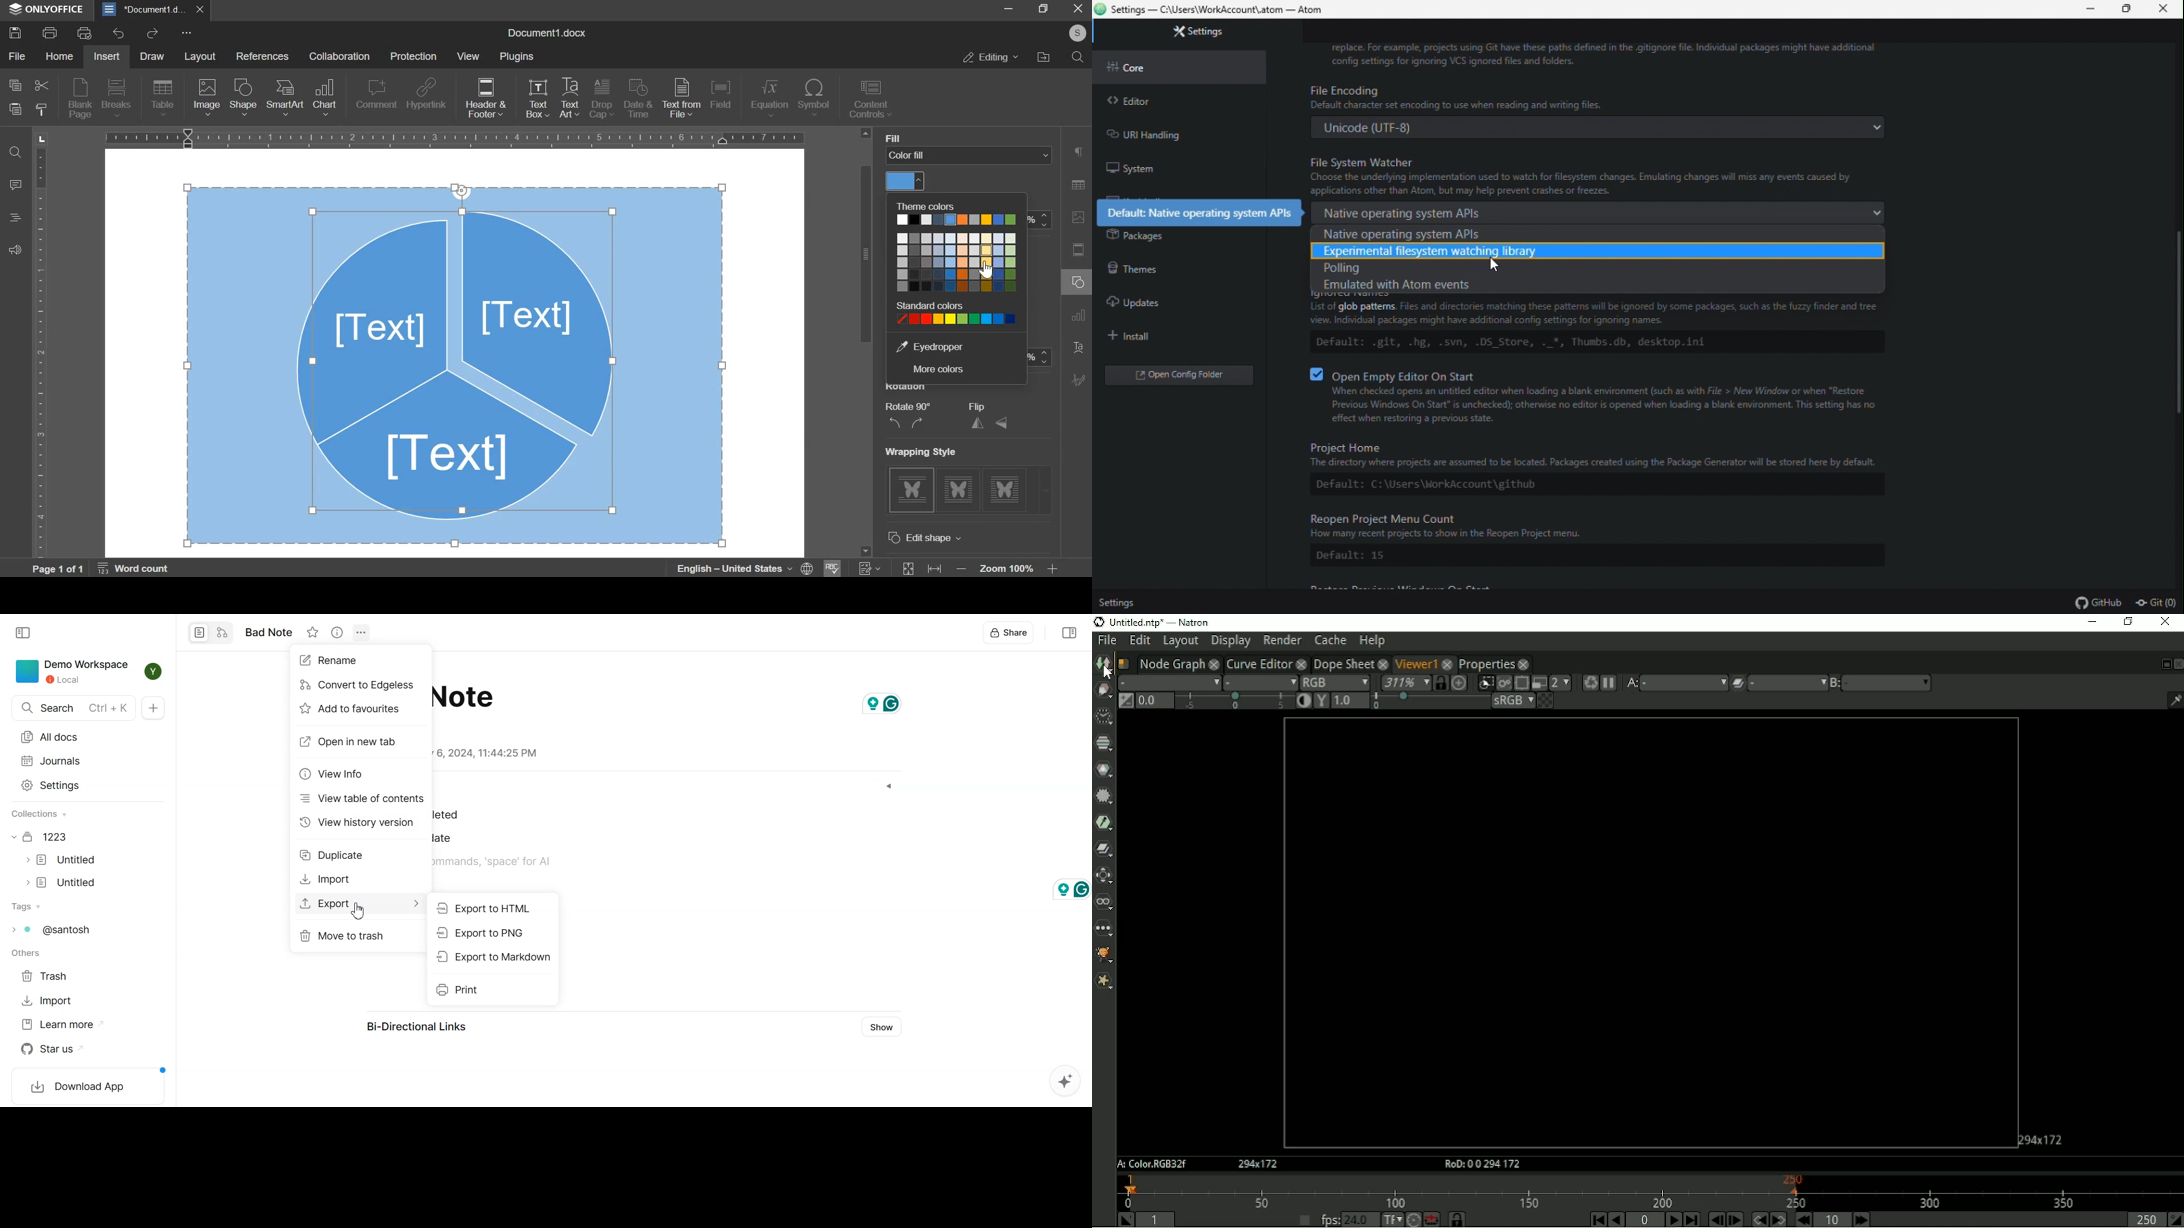 The height and width of the screenshot is (1232, 2184). Describe the element at coordinates (486, 99) in the screenshot. I see `header & footer` at that location.